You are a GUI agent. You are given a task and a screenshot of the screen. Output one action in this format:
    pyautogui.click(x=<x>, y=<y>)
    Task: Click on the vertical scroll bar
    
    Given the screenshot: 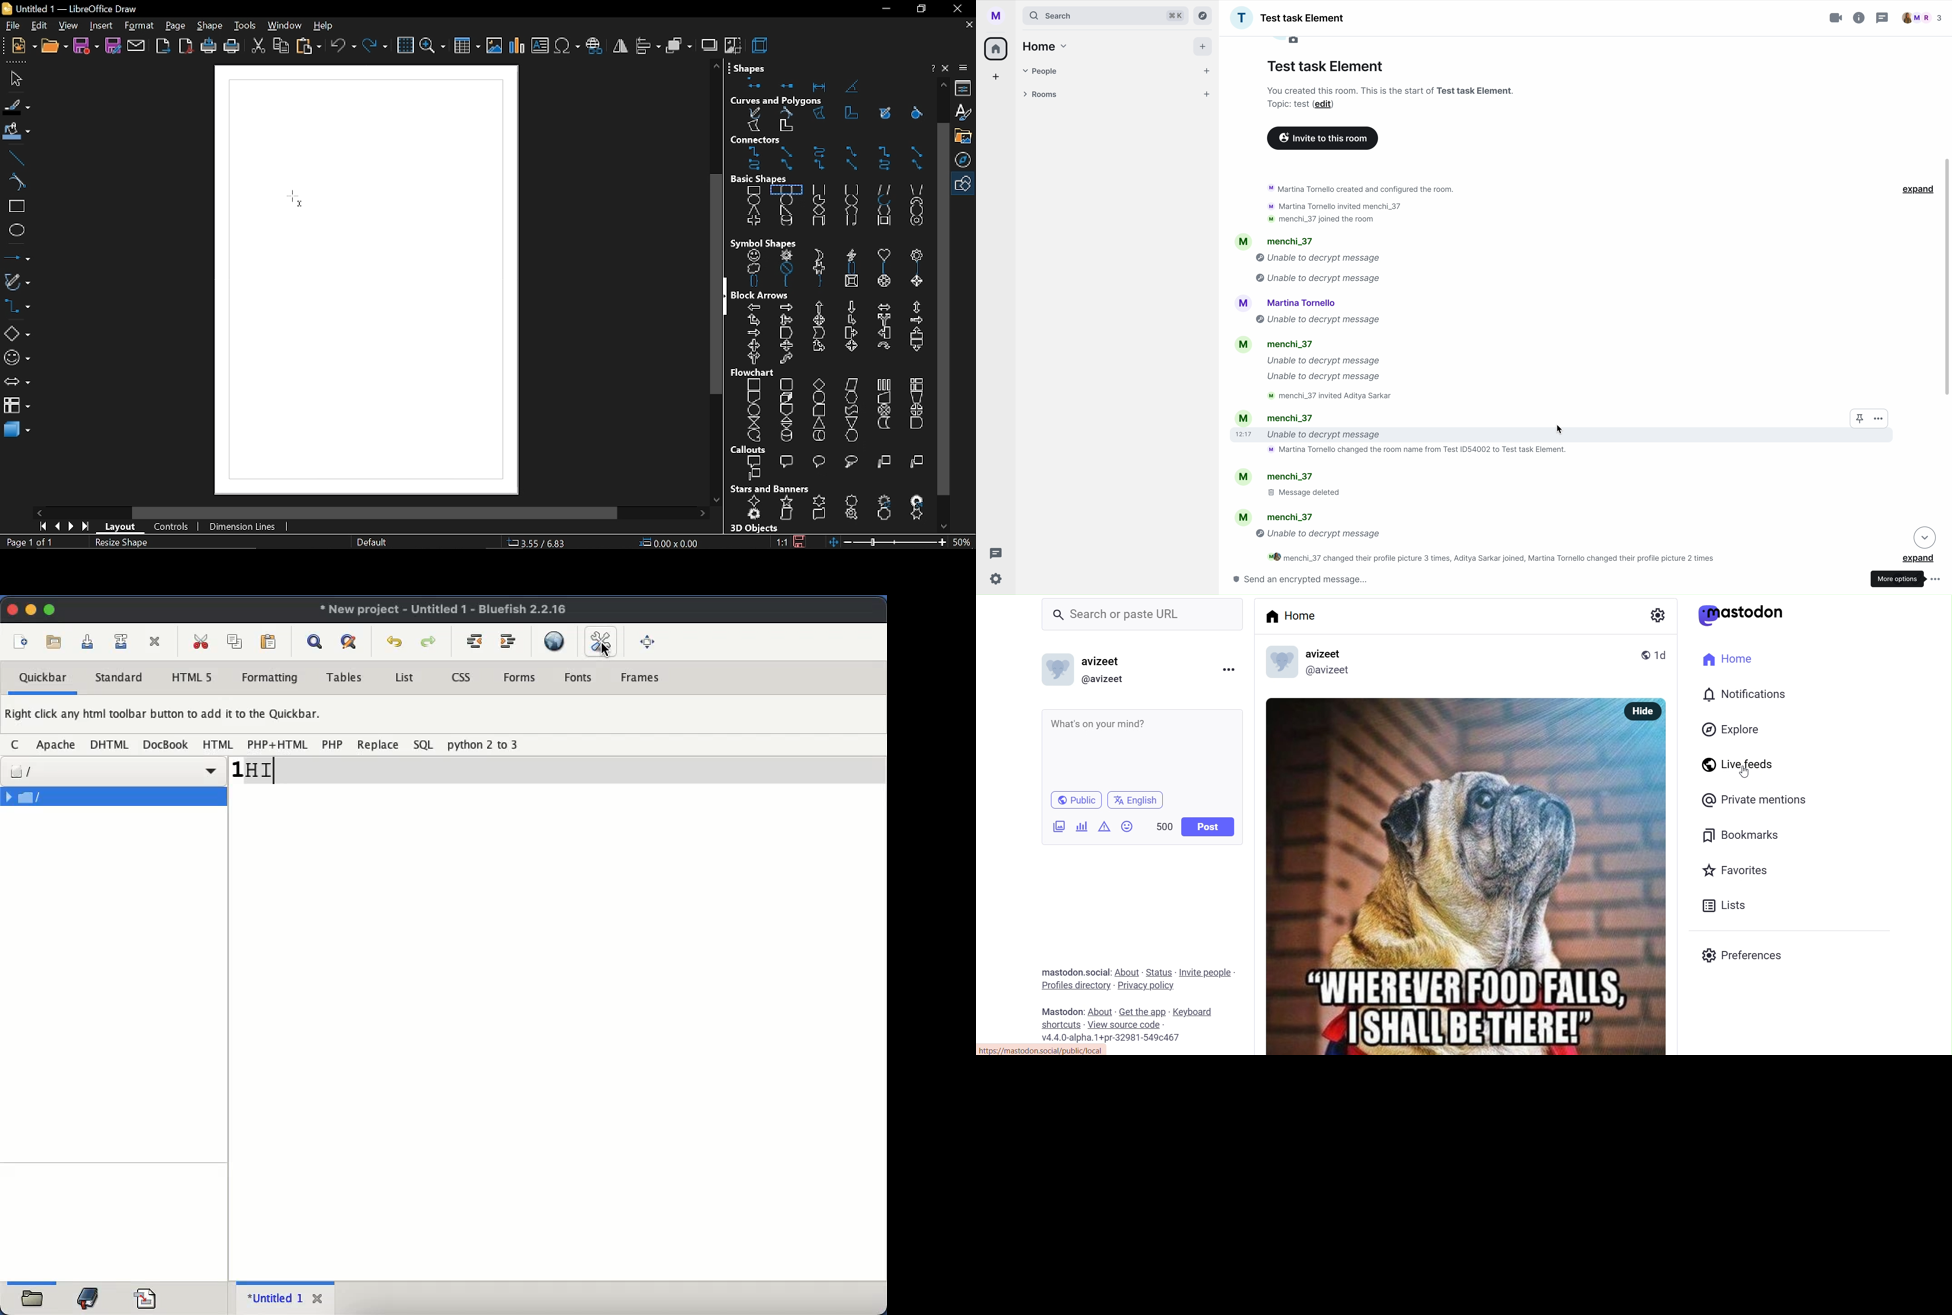 What is the action you would take?
    pyautogui.click(x=711, y=287)
    